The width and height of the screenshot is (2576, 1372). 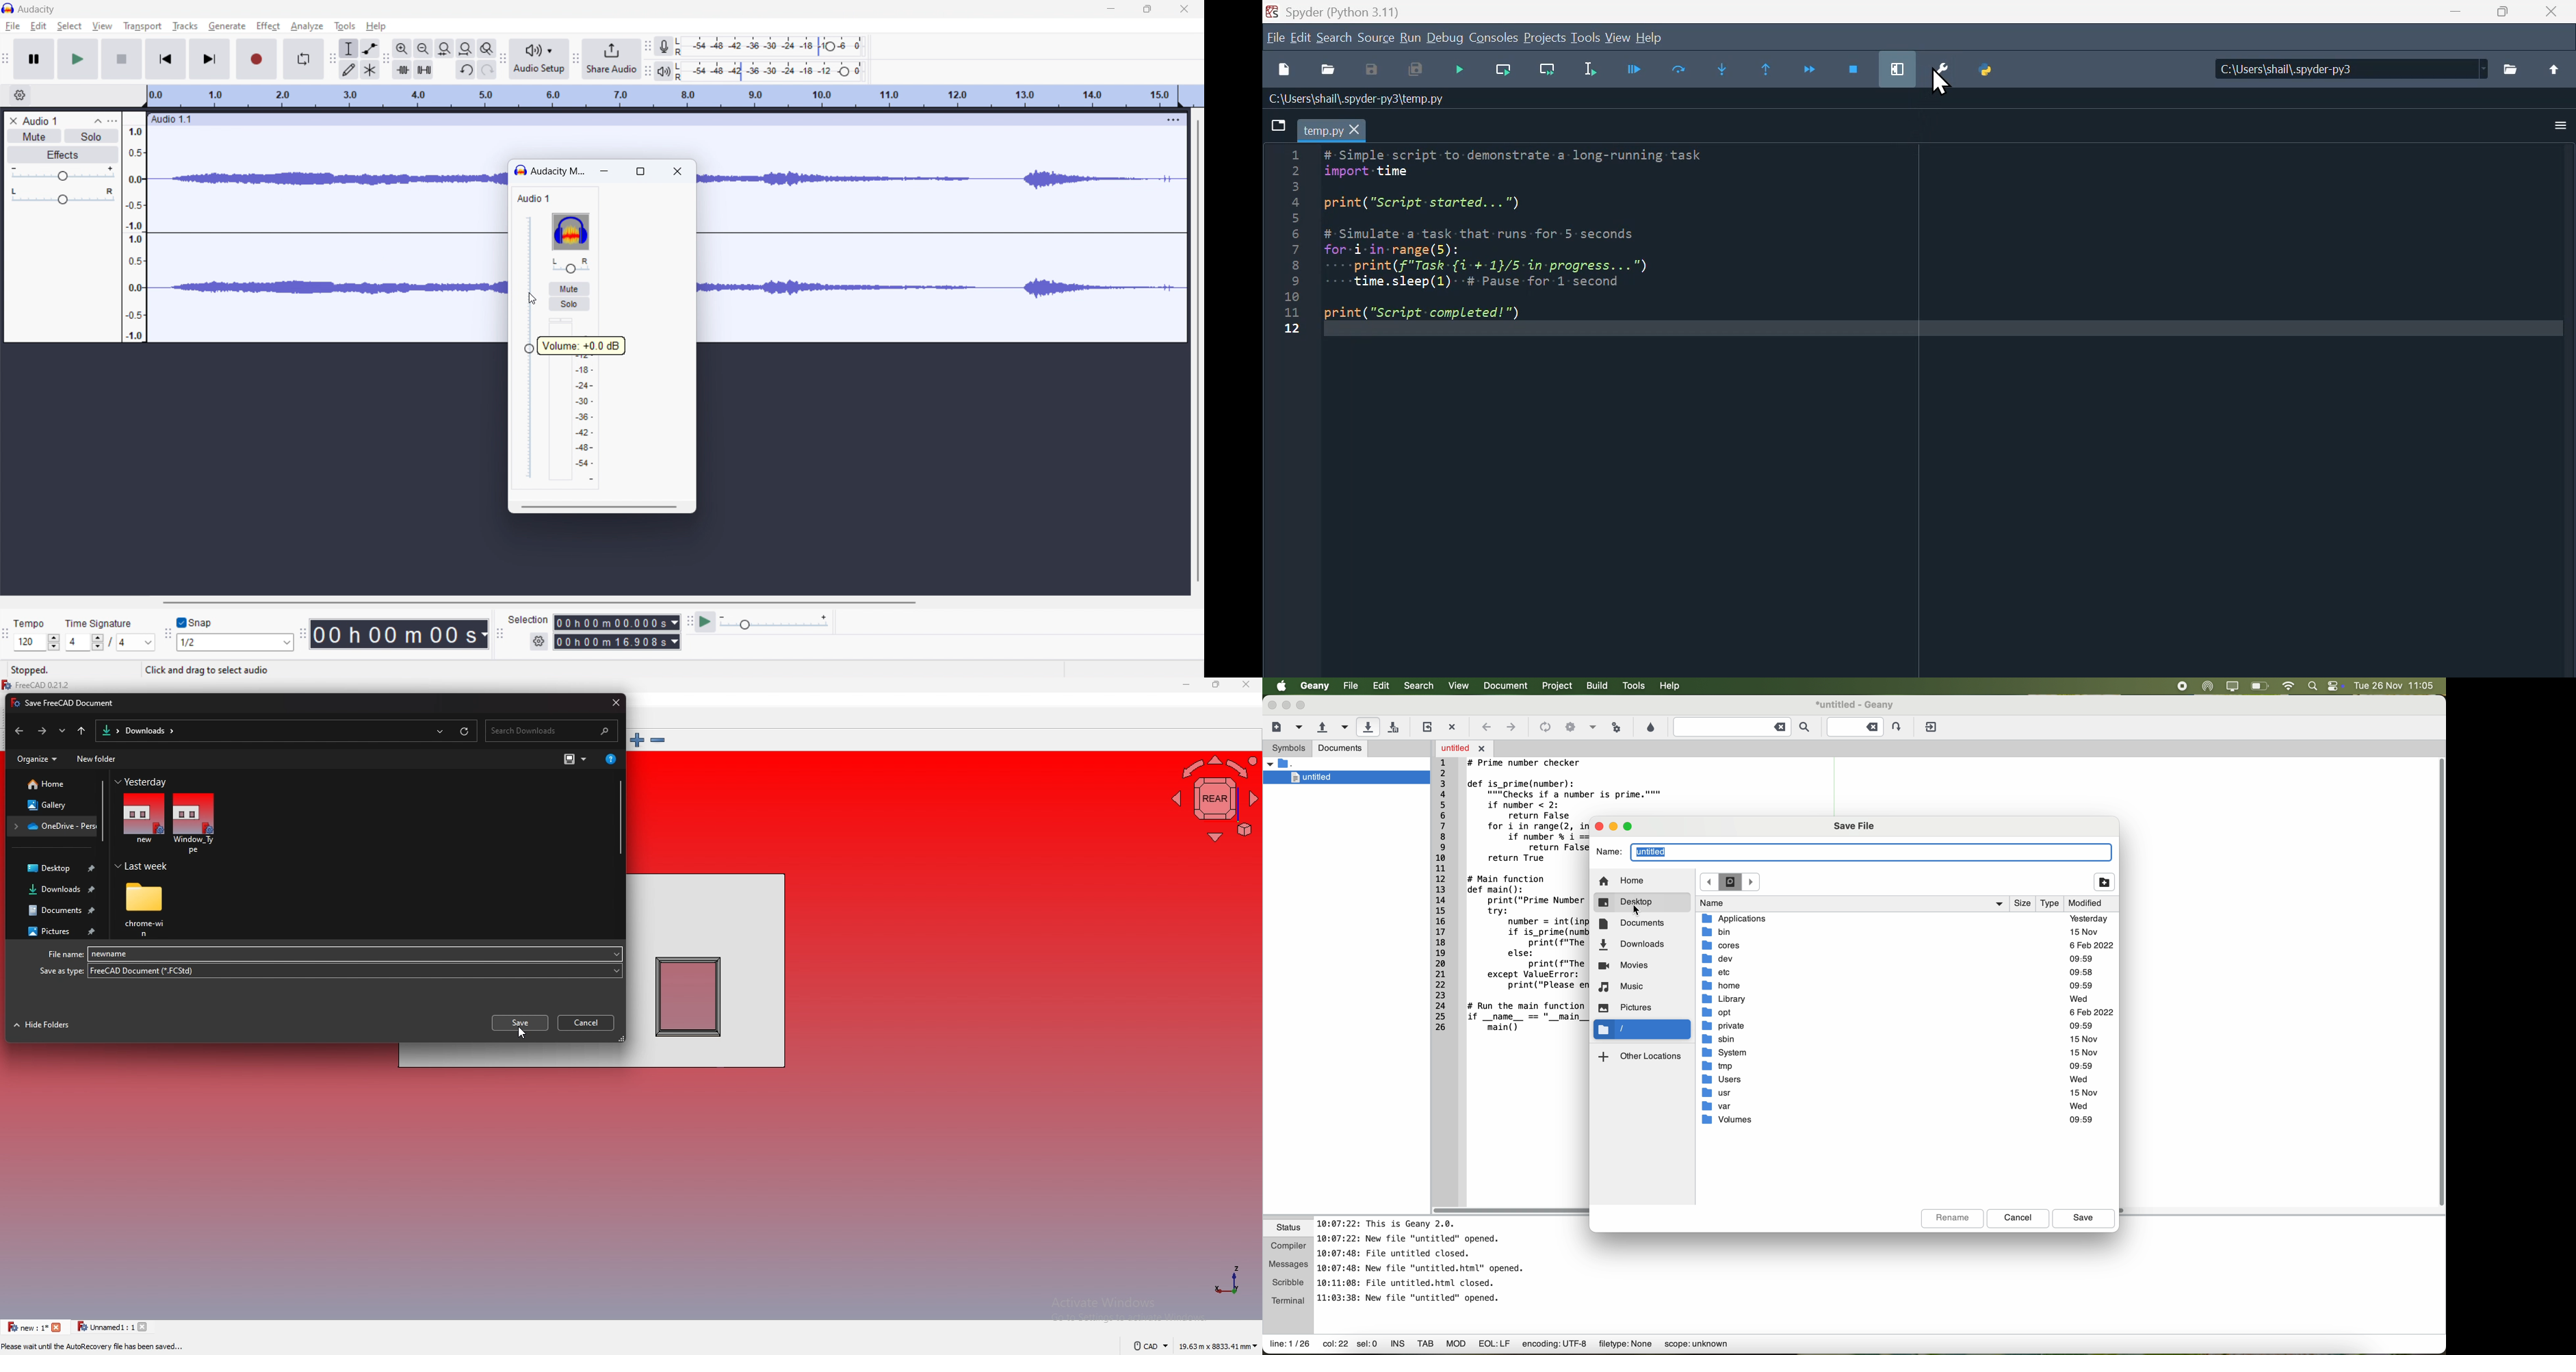 What do you see at coordinates (37, 759) in the screenshot?
I see `organize` at bounding box center [37, 759].